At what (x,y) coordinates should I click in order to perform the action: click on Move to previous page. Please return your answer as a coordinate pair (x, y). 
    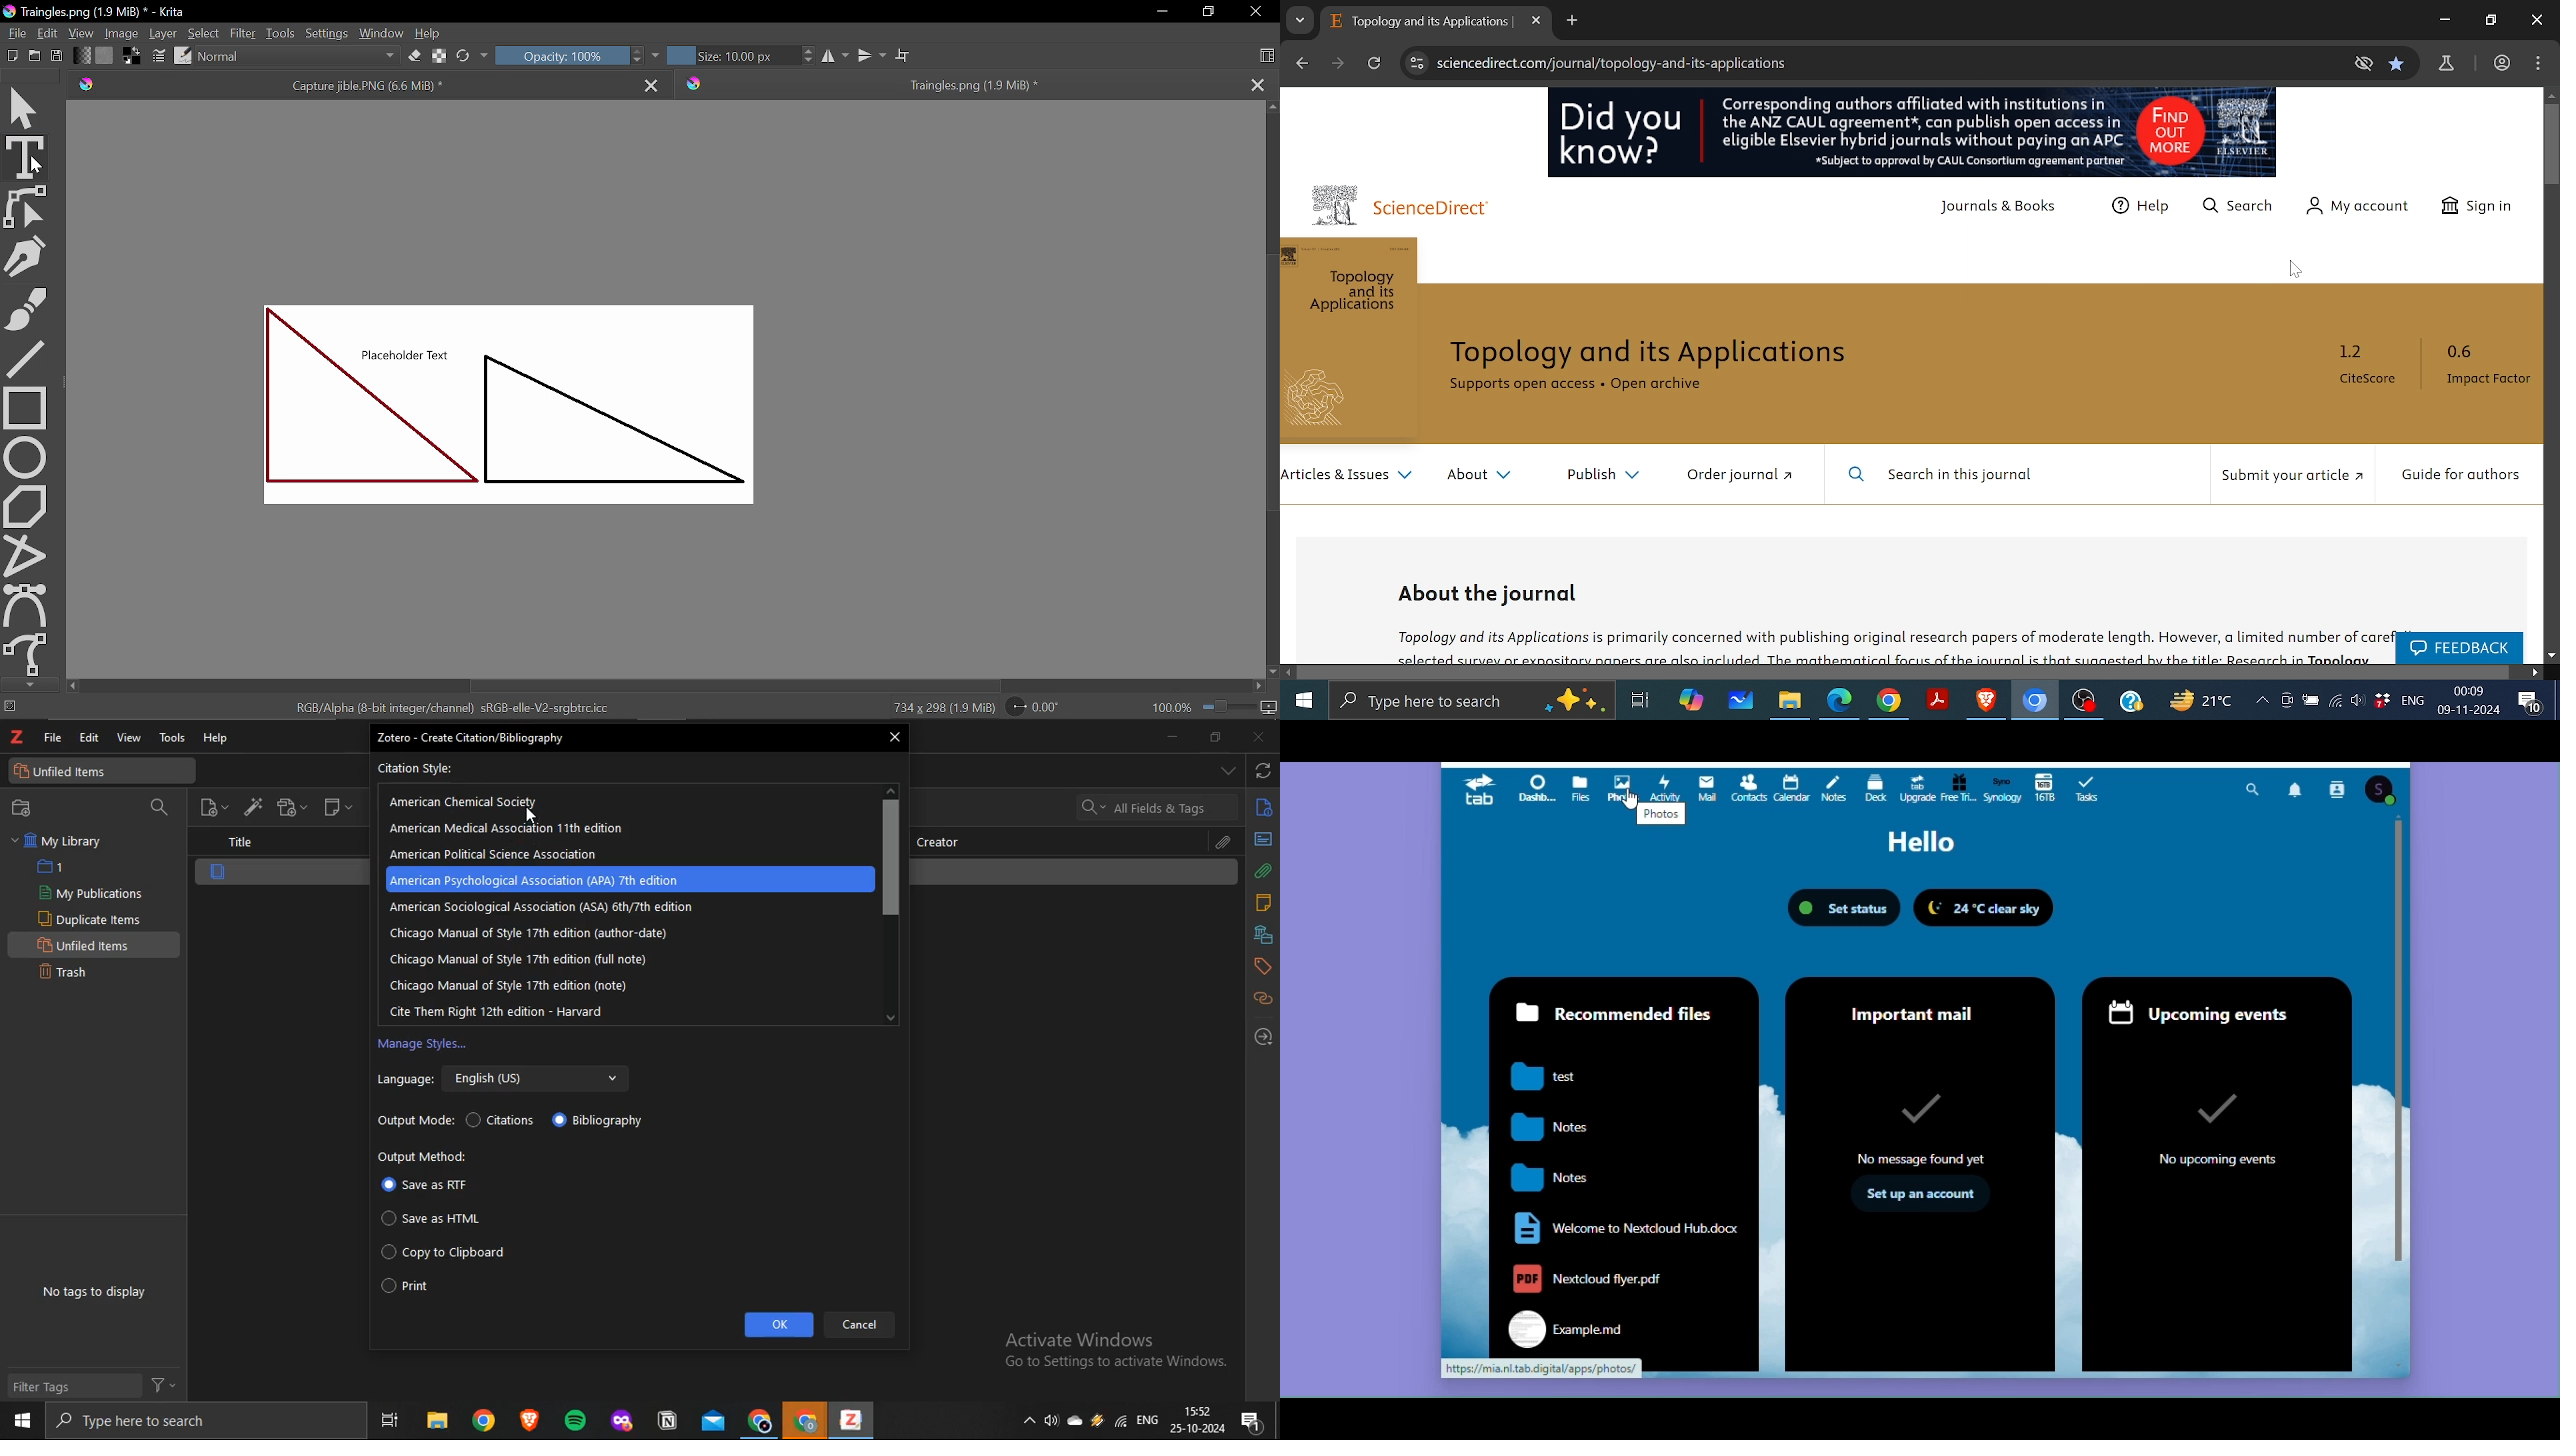
    Looking at the image, I should click on (1301, 61).